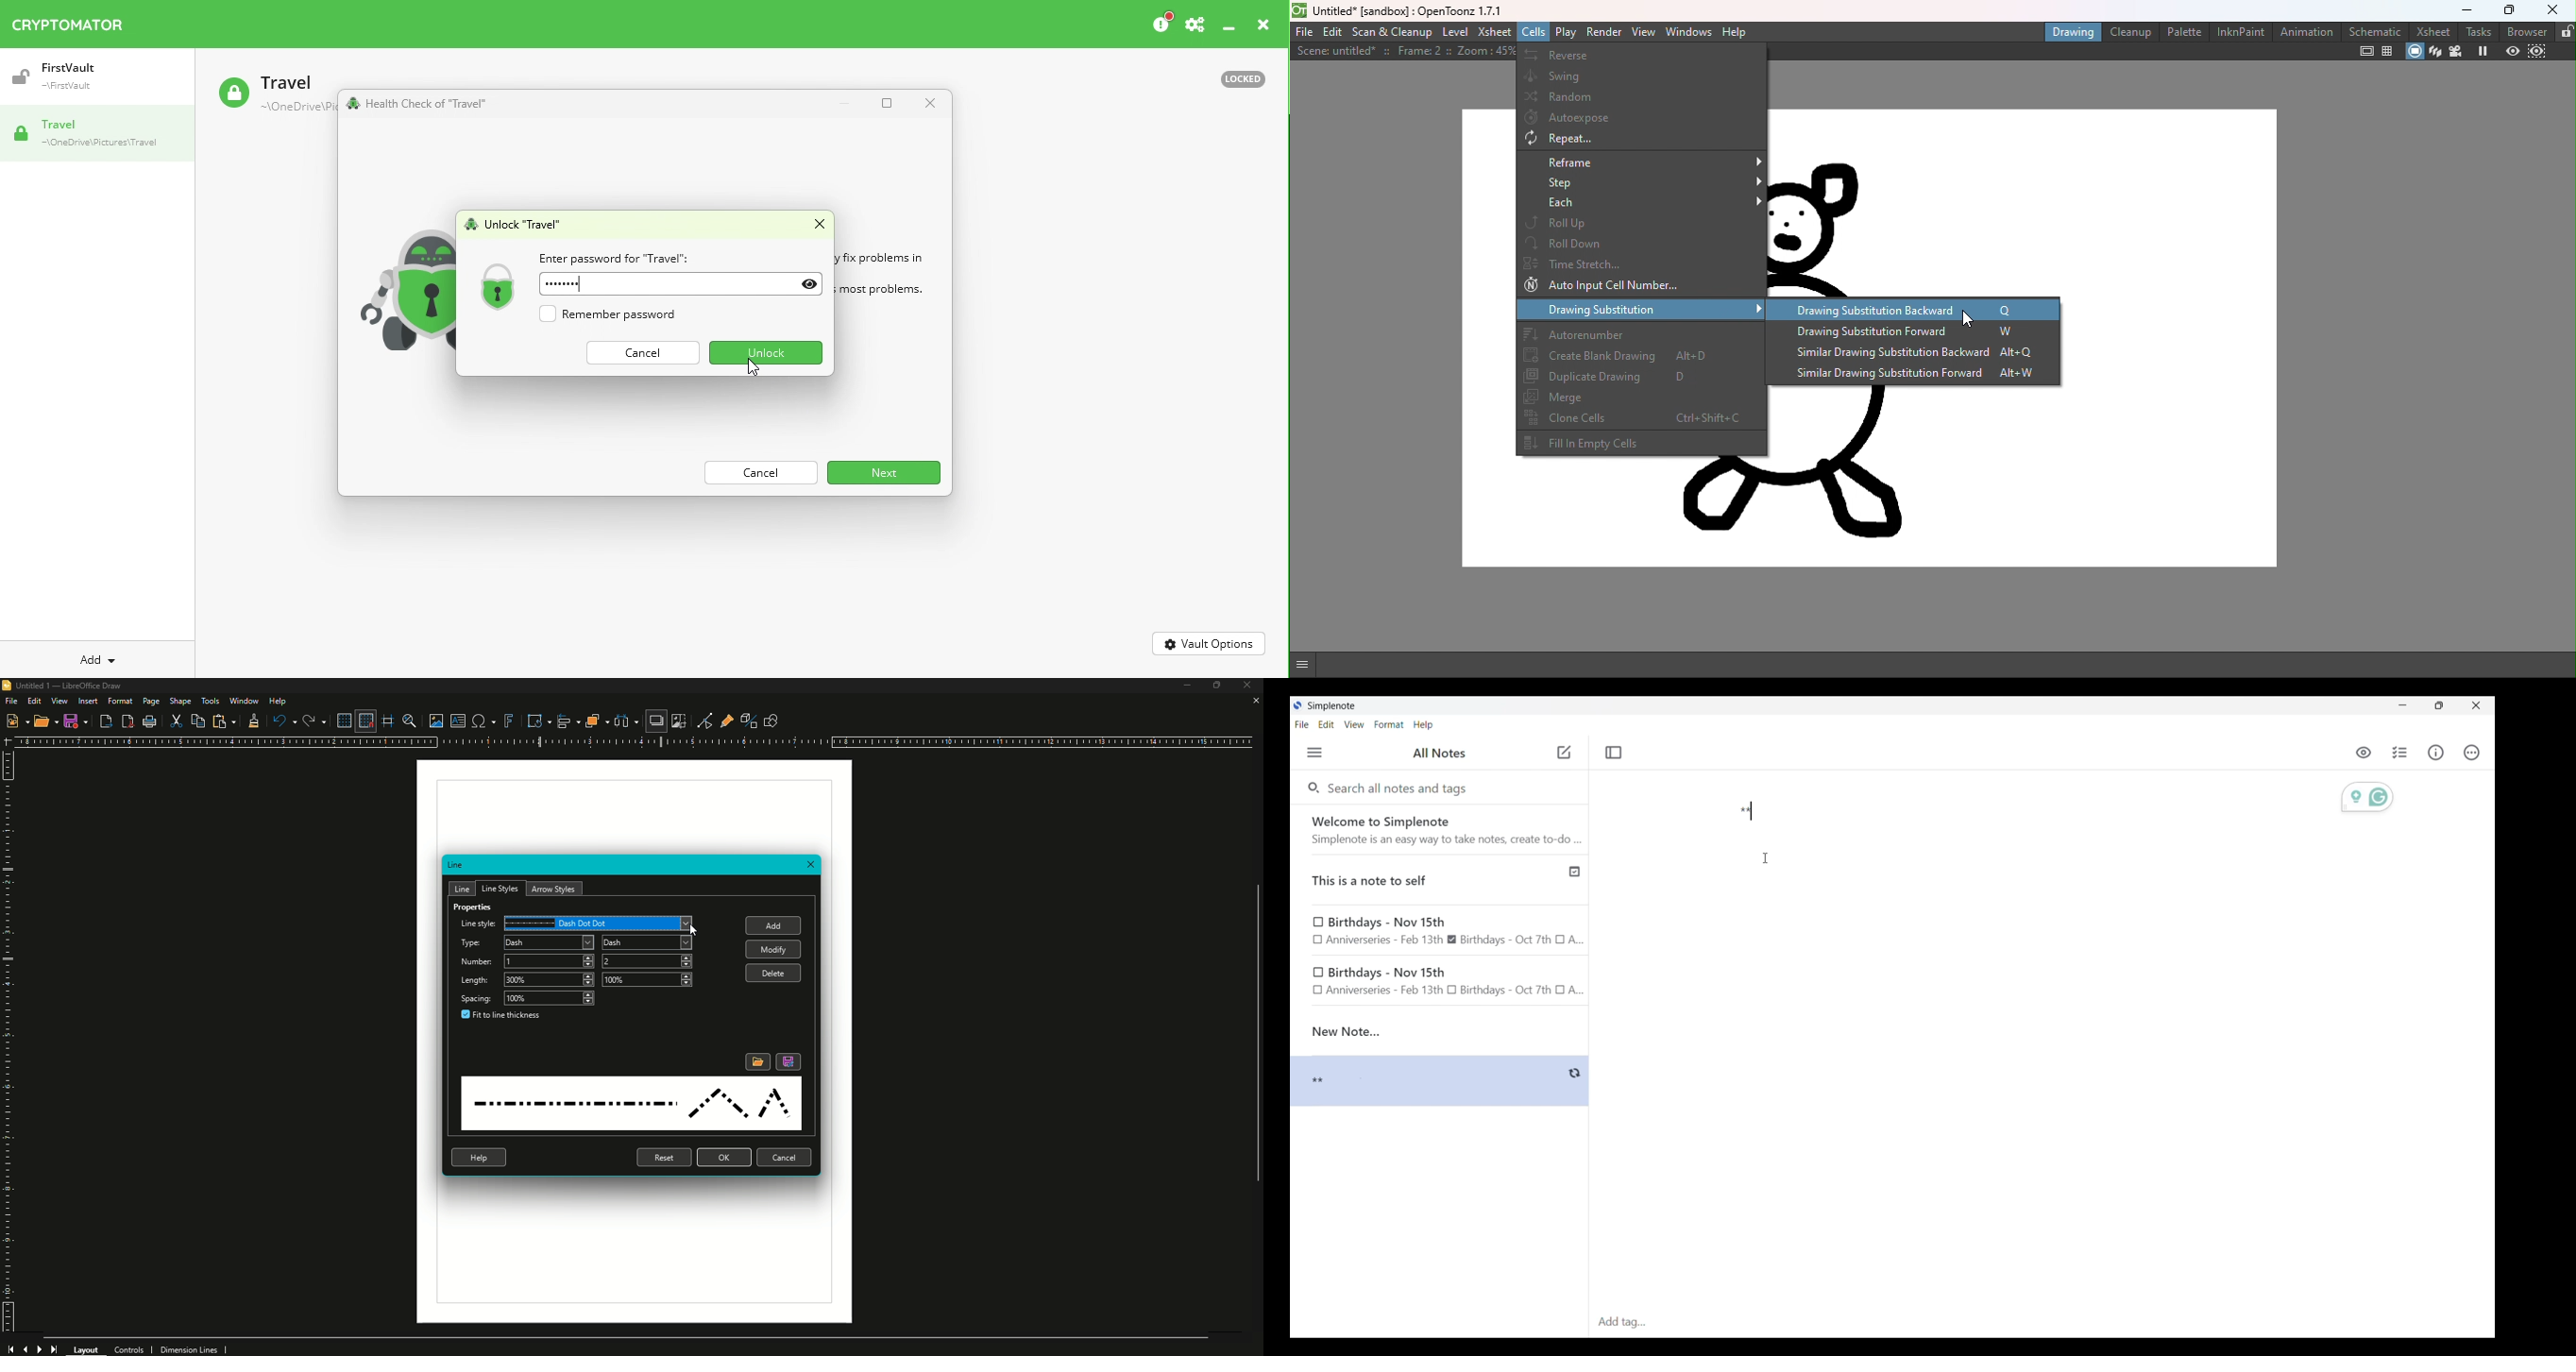 The width and height of the screenshot is (2576, 1372). I want to click on Load Line Style, so click(757, 1061).